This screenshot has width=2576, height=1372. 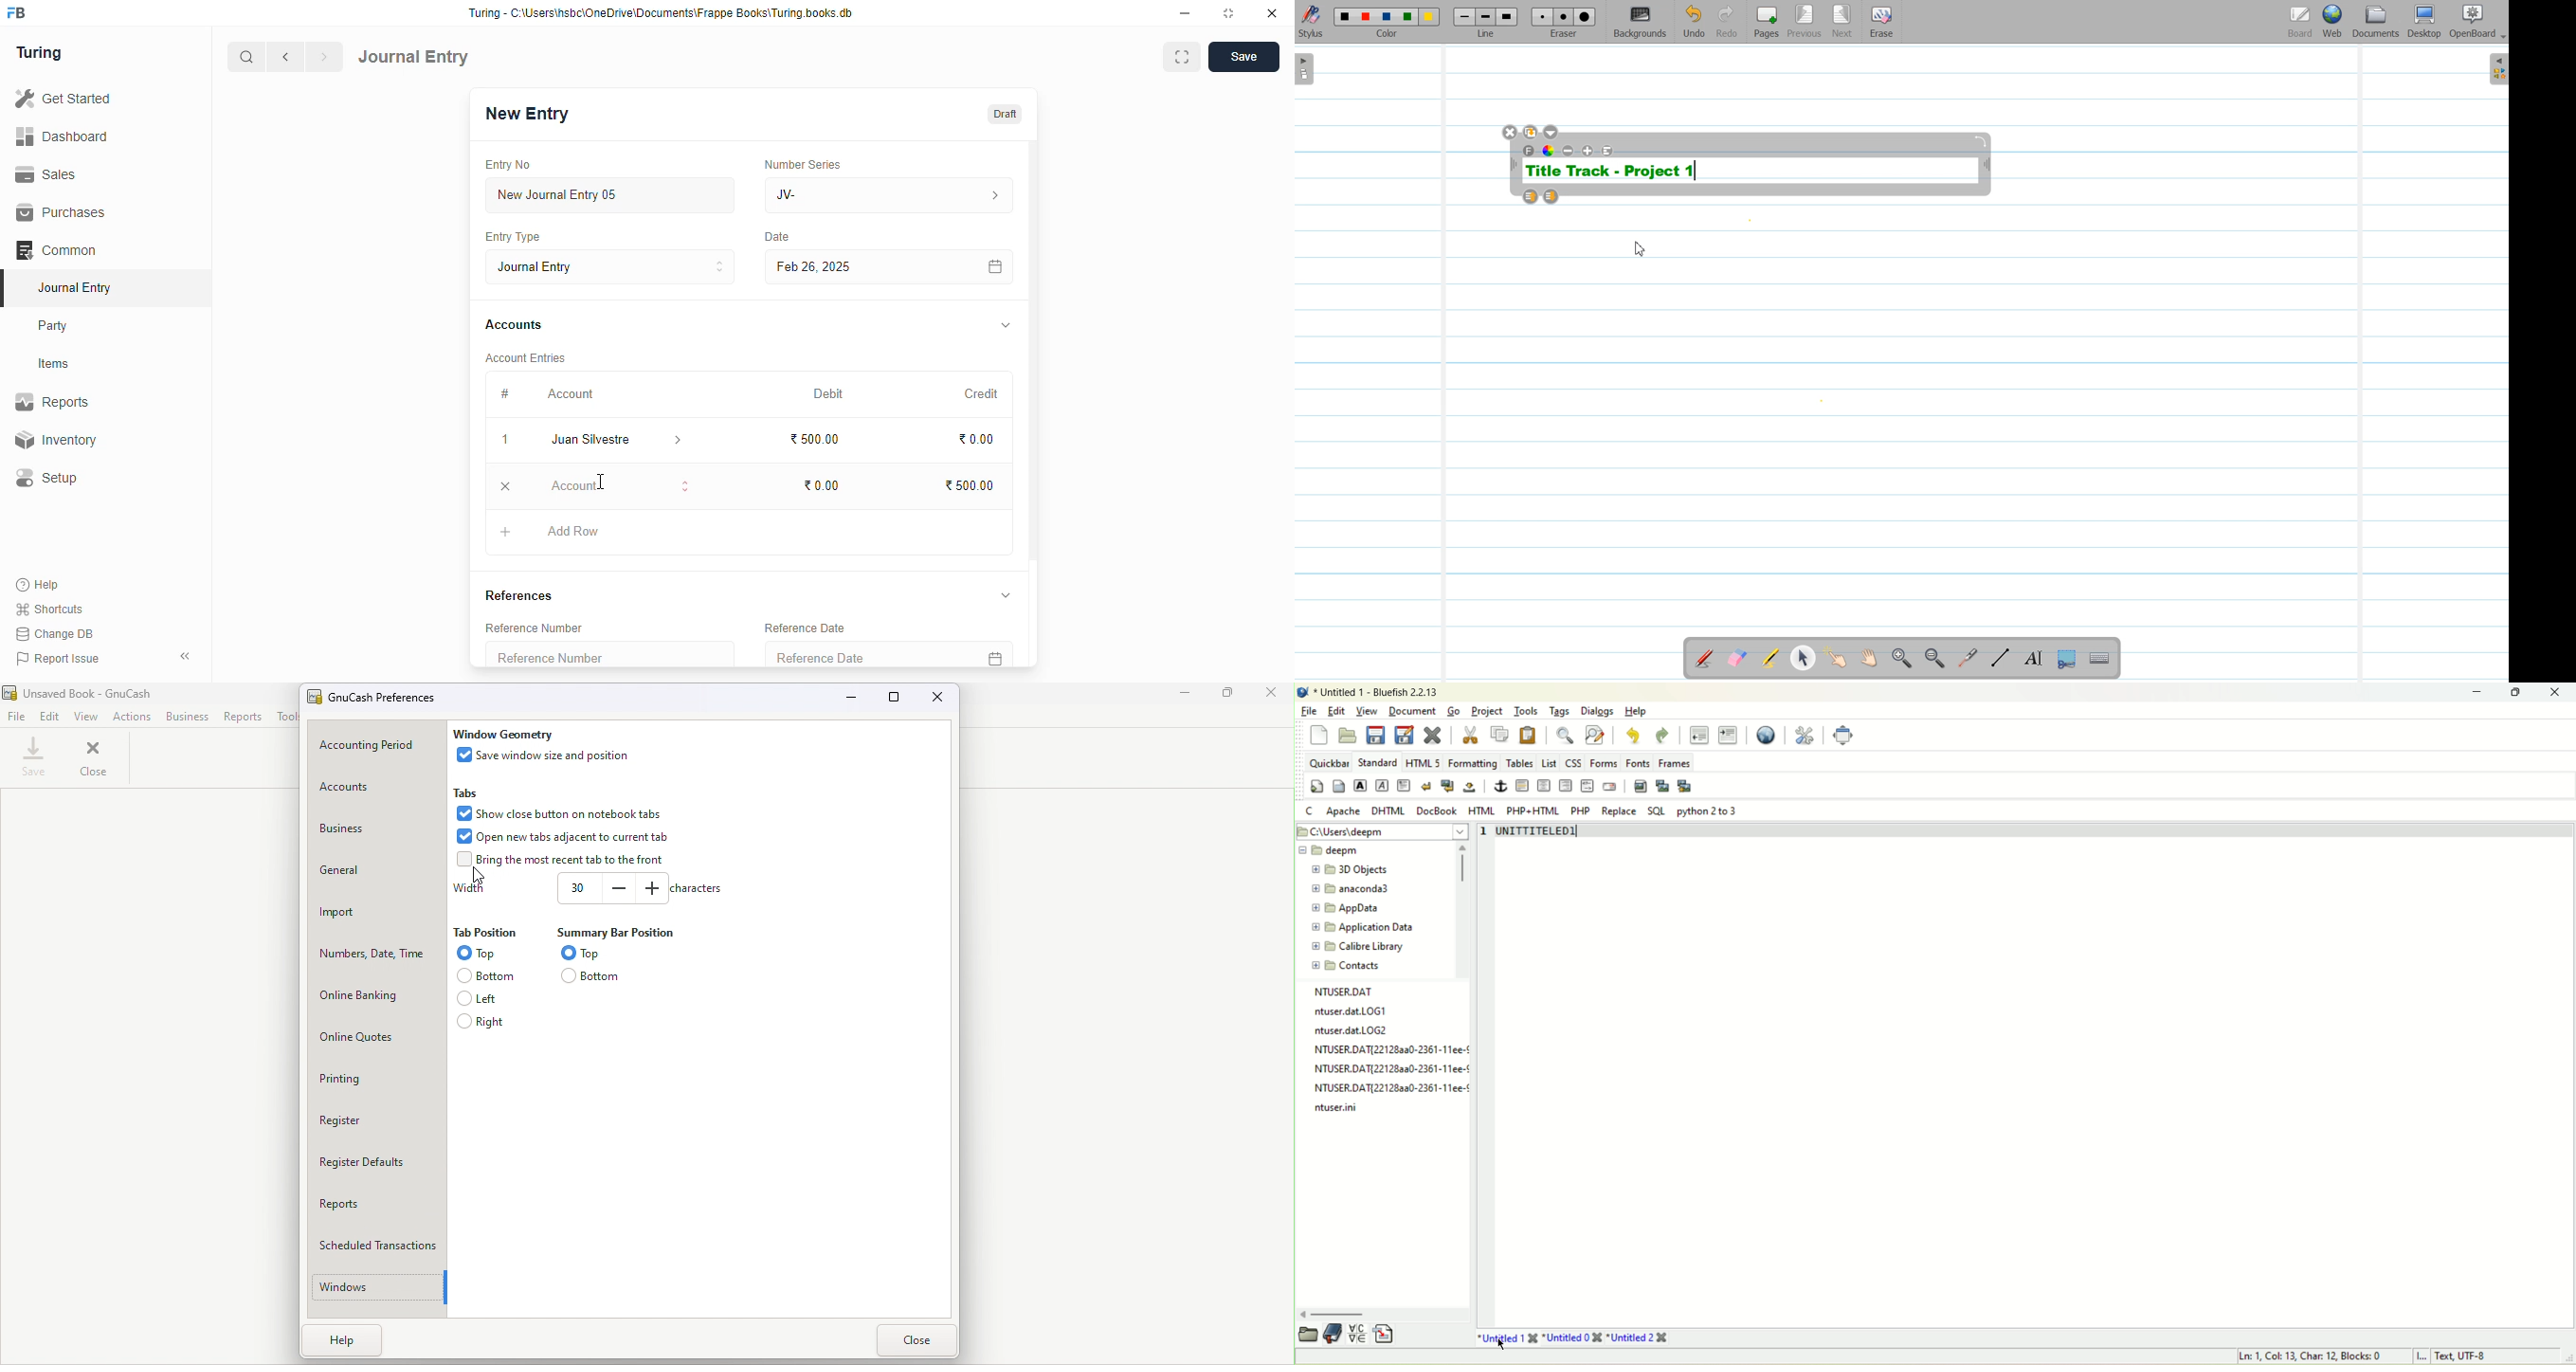 I want to click on Save, so click(x=35, y=757).